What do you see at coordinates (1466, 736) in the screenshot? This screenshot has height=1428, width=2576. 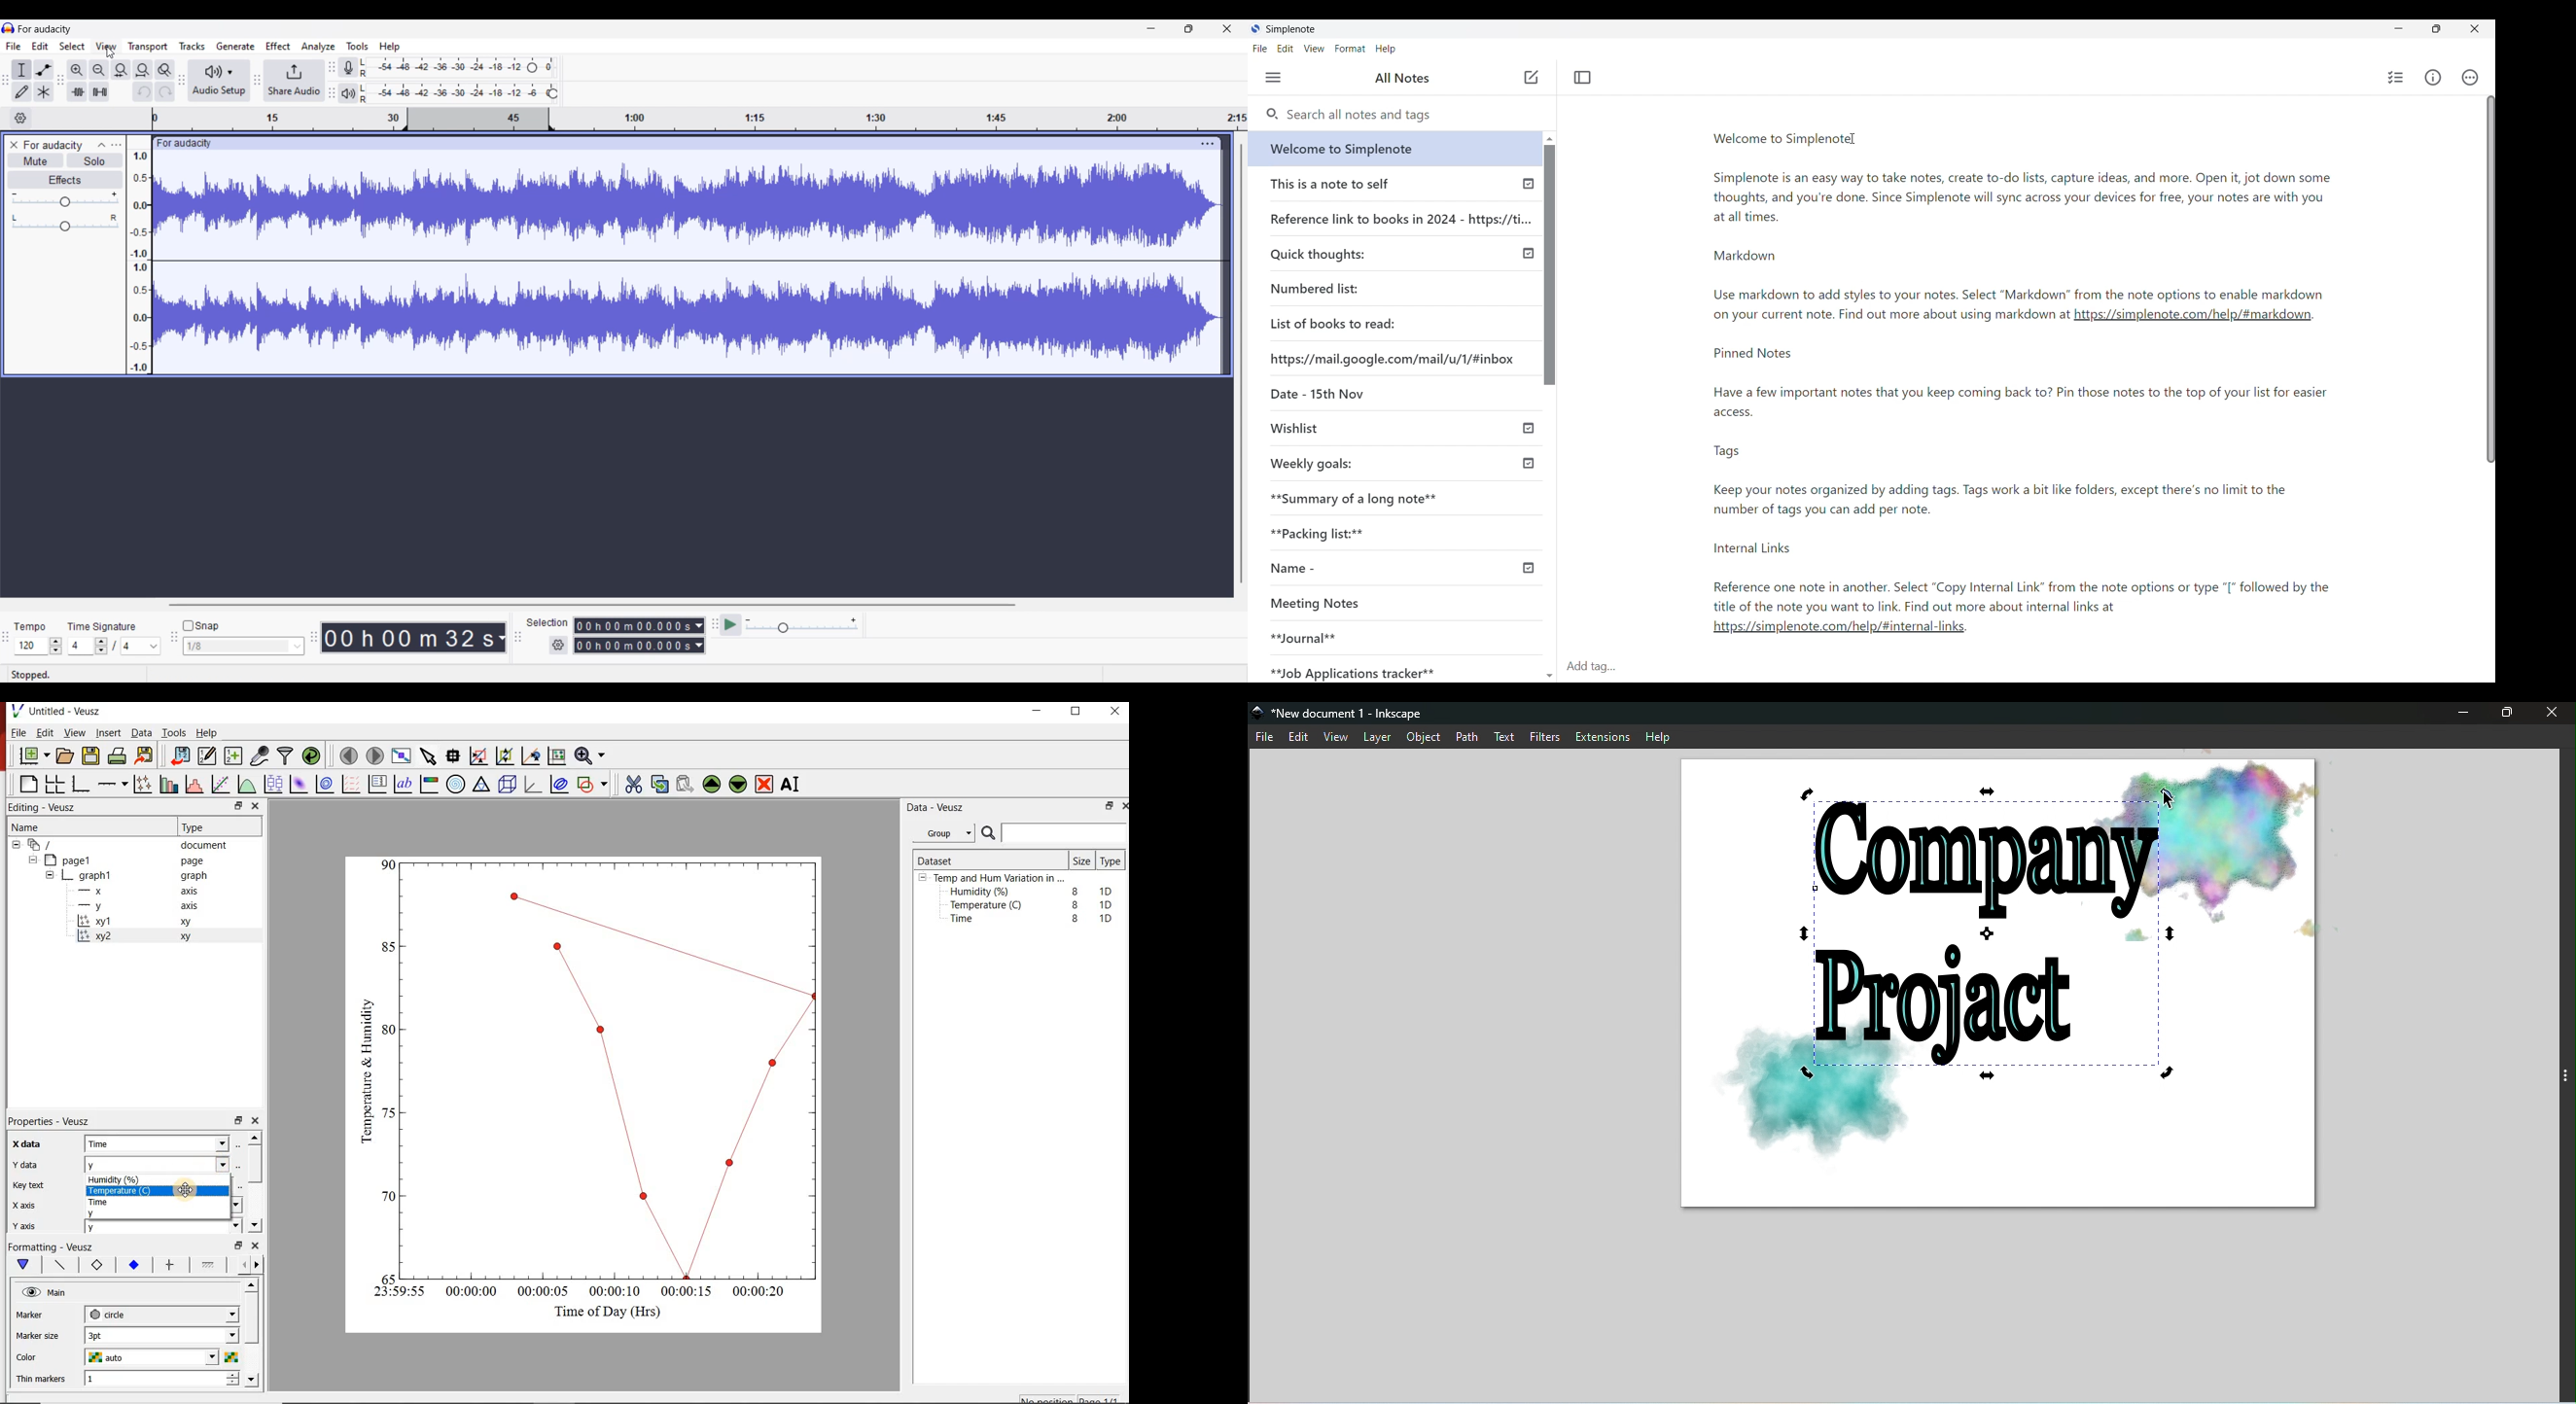 I see `Path` at bounding box center [1466, 736].